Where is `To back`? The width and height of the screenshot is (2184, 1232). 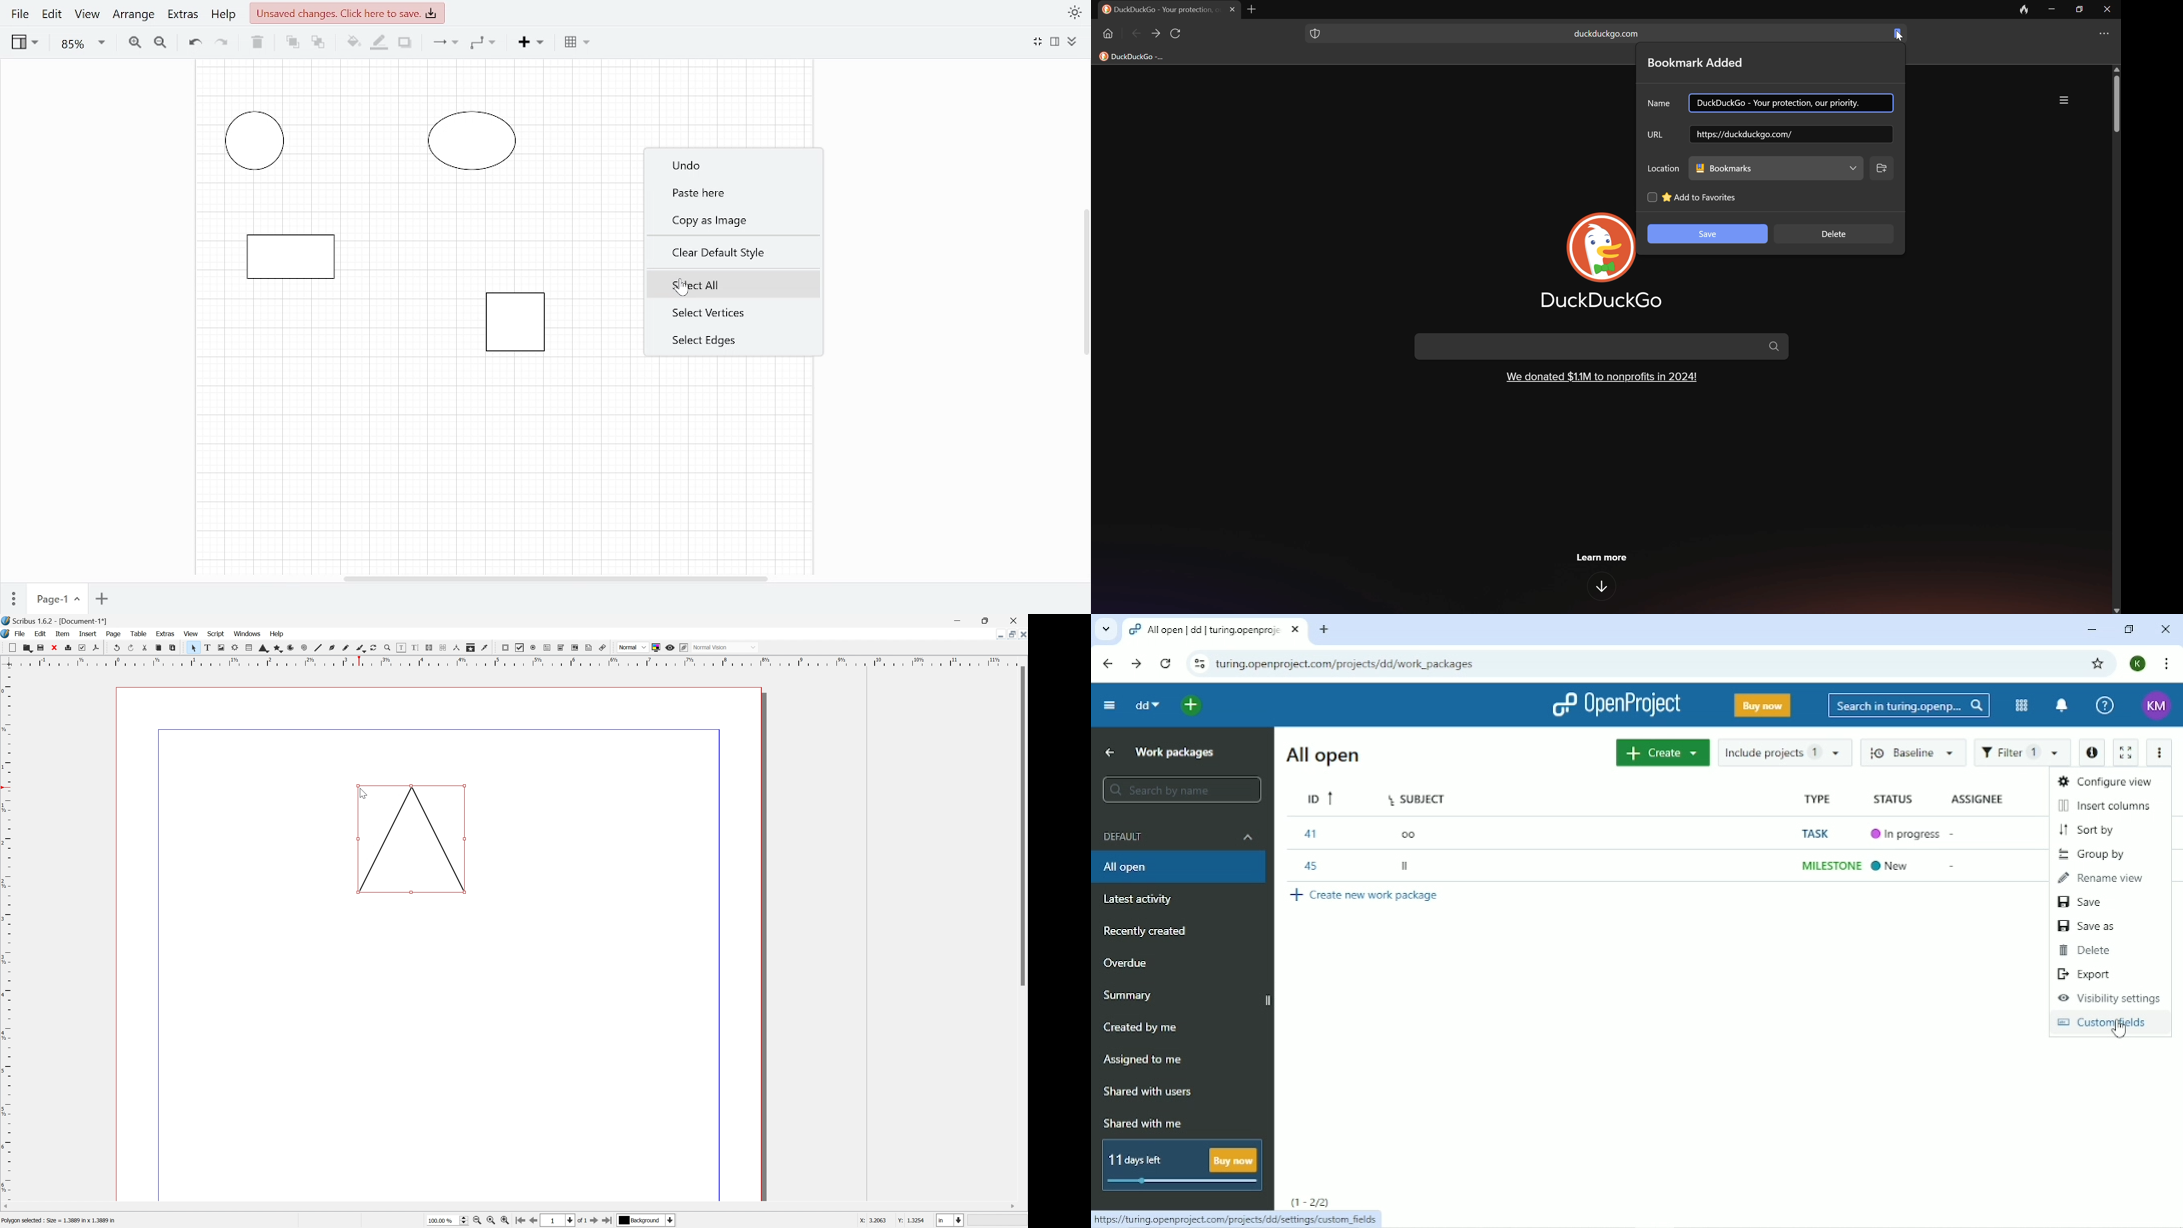 To back is located at coordinates (317, 42).